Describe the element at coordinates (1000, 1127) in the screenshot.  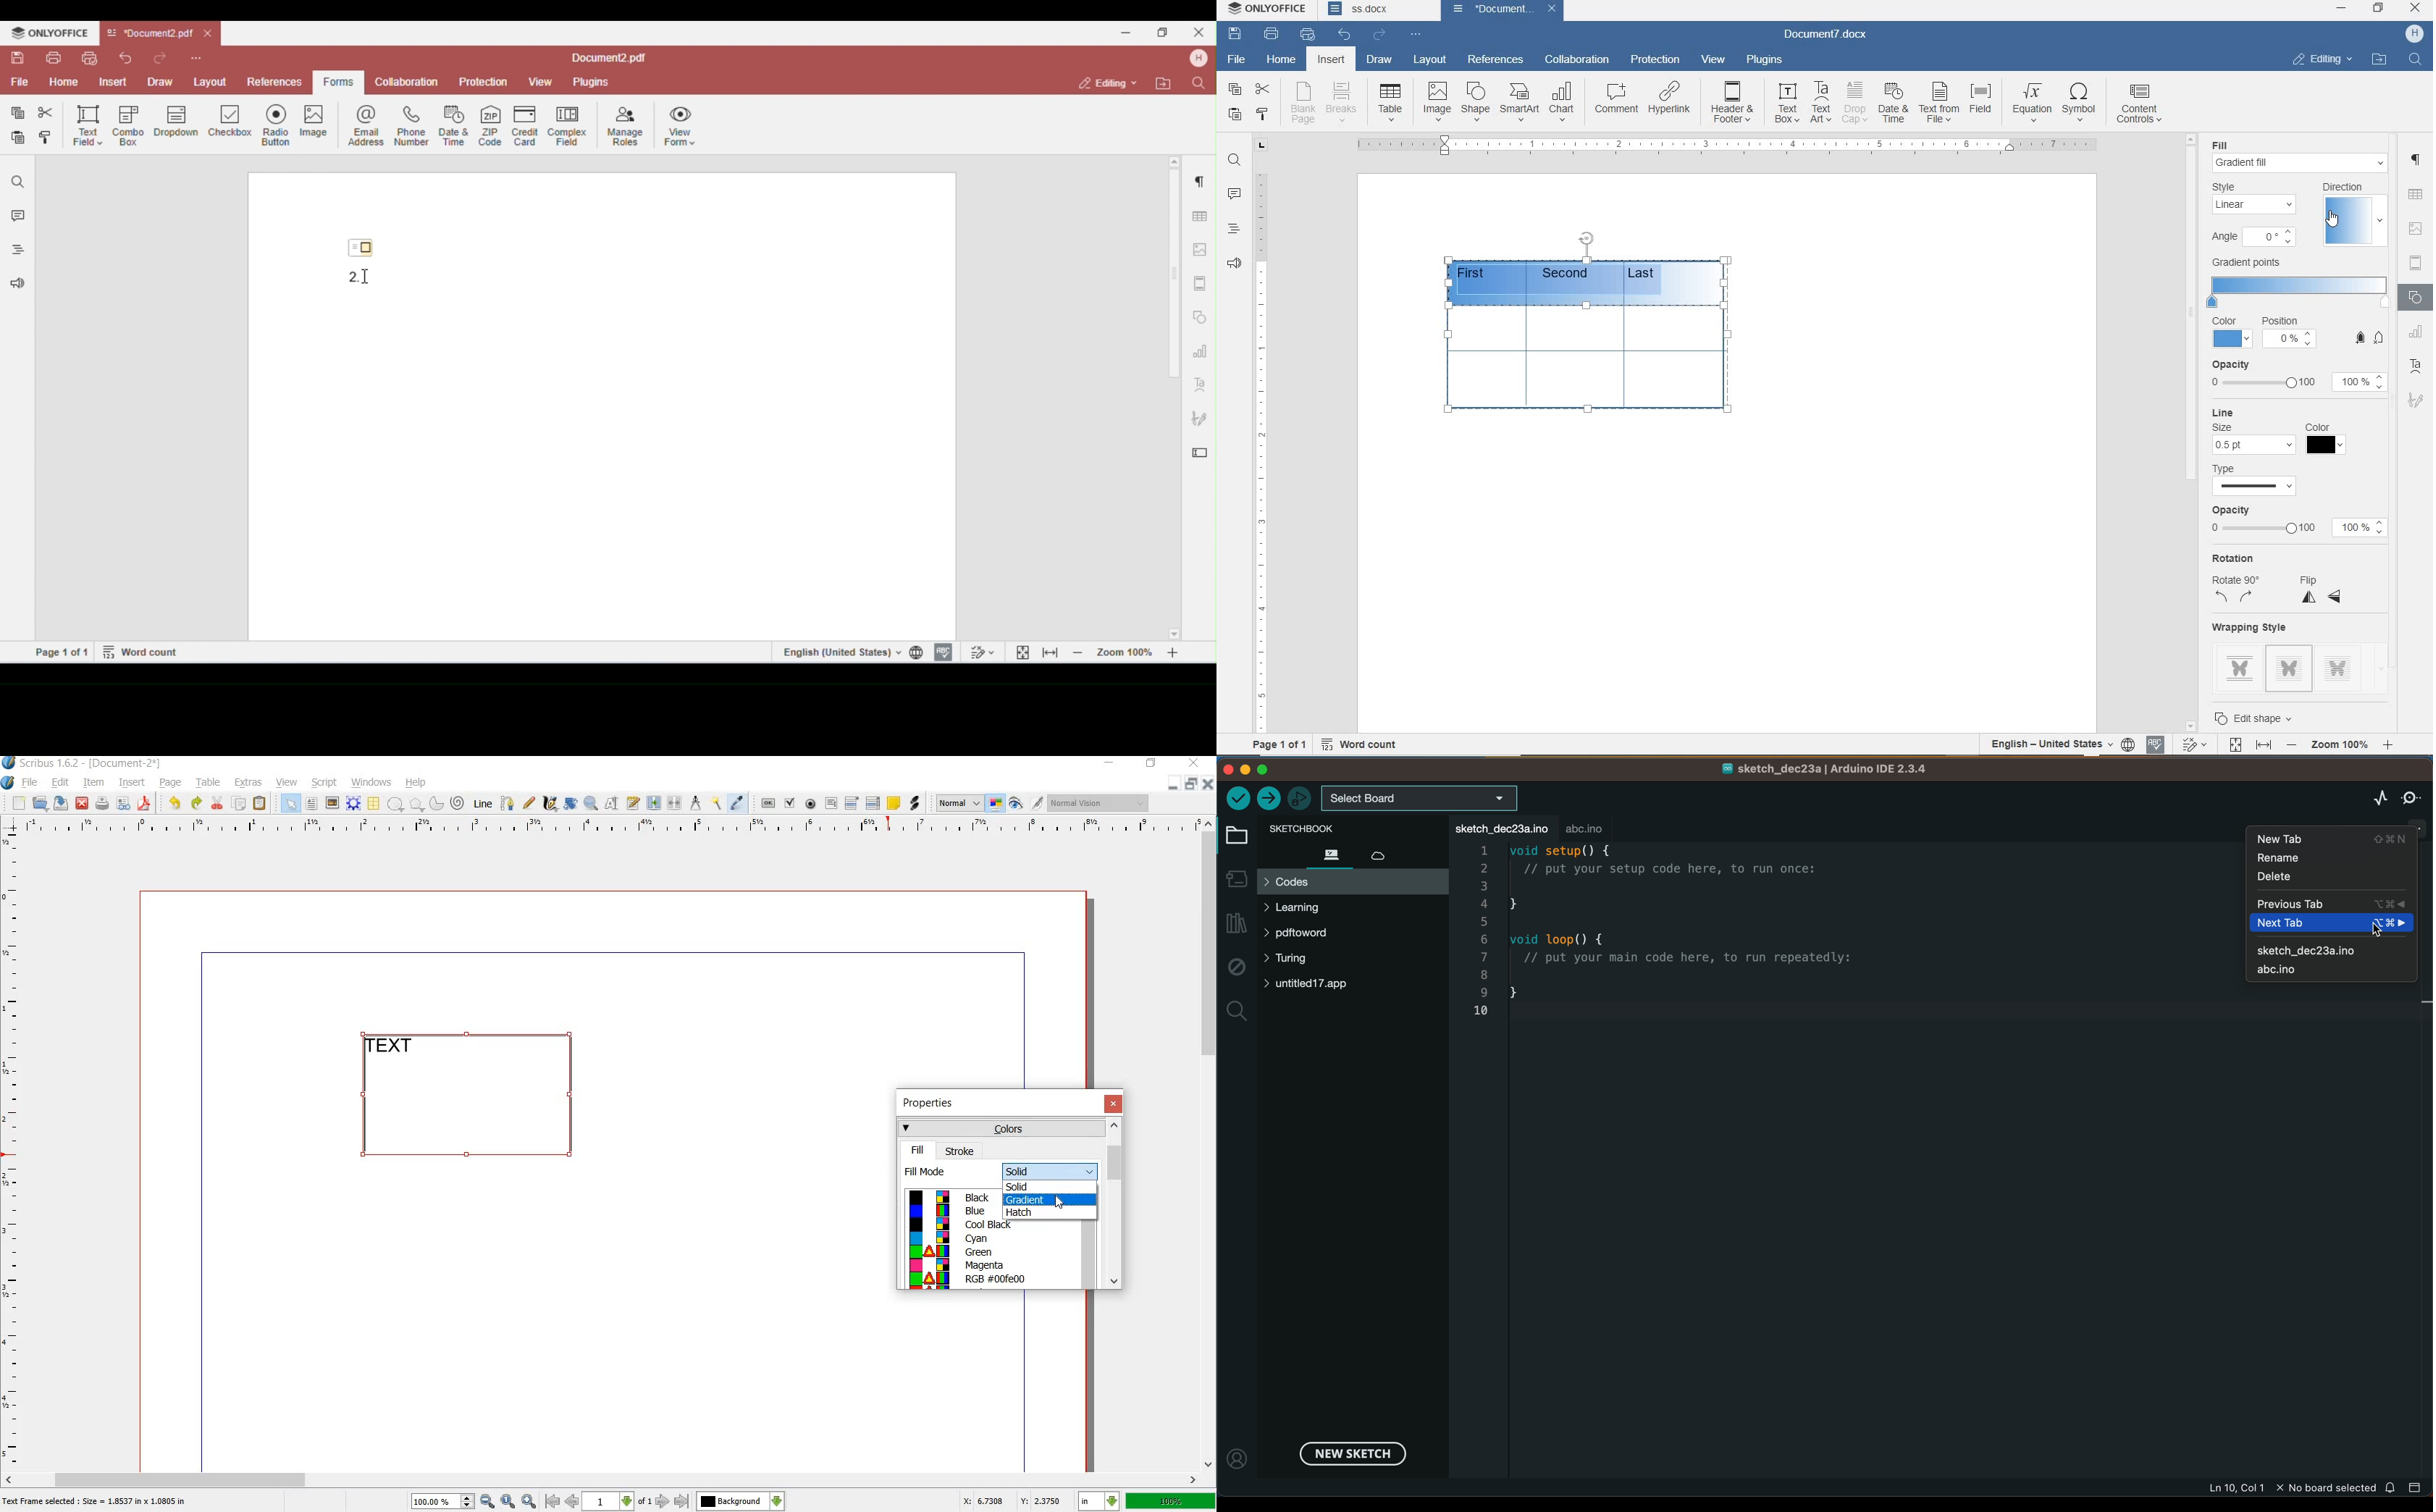
I see `colors` at that location.